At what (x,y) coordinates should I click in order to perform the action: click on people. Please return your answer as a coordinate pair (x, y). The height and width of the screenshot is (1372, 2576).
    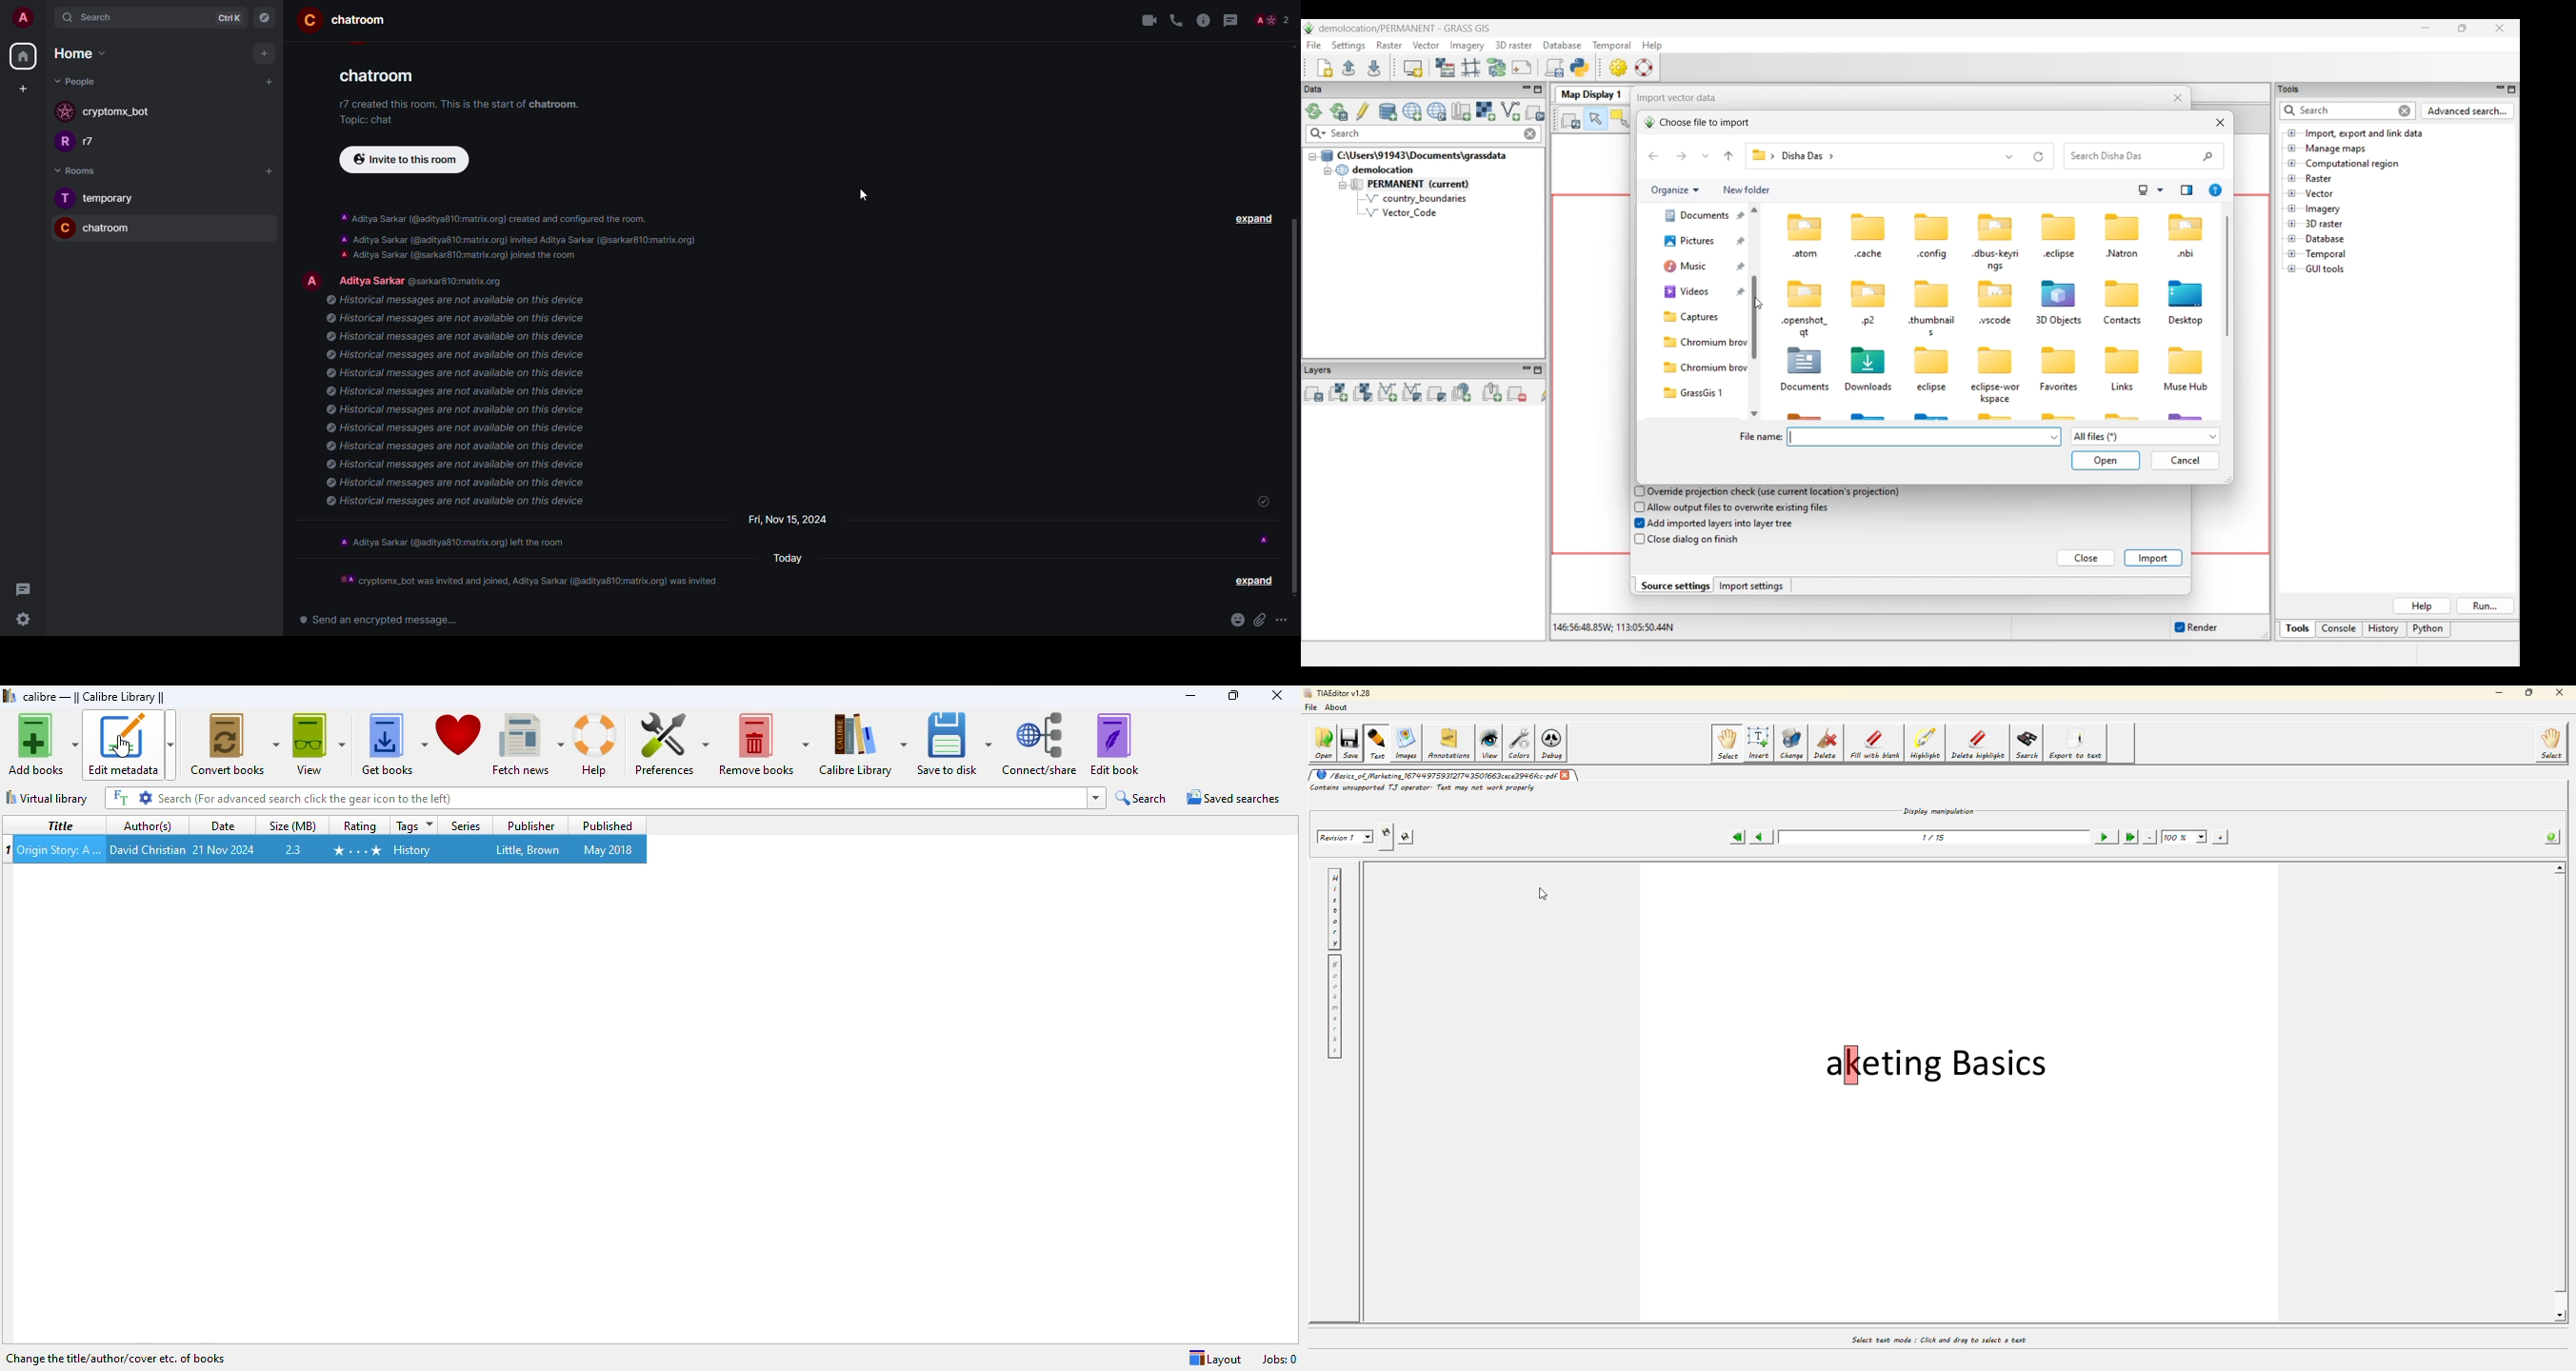
    Looking at the image, I should click on (369, 279).